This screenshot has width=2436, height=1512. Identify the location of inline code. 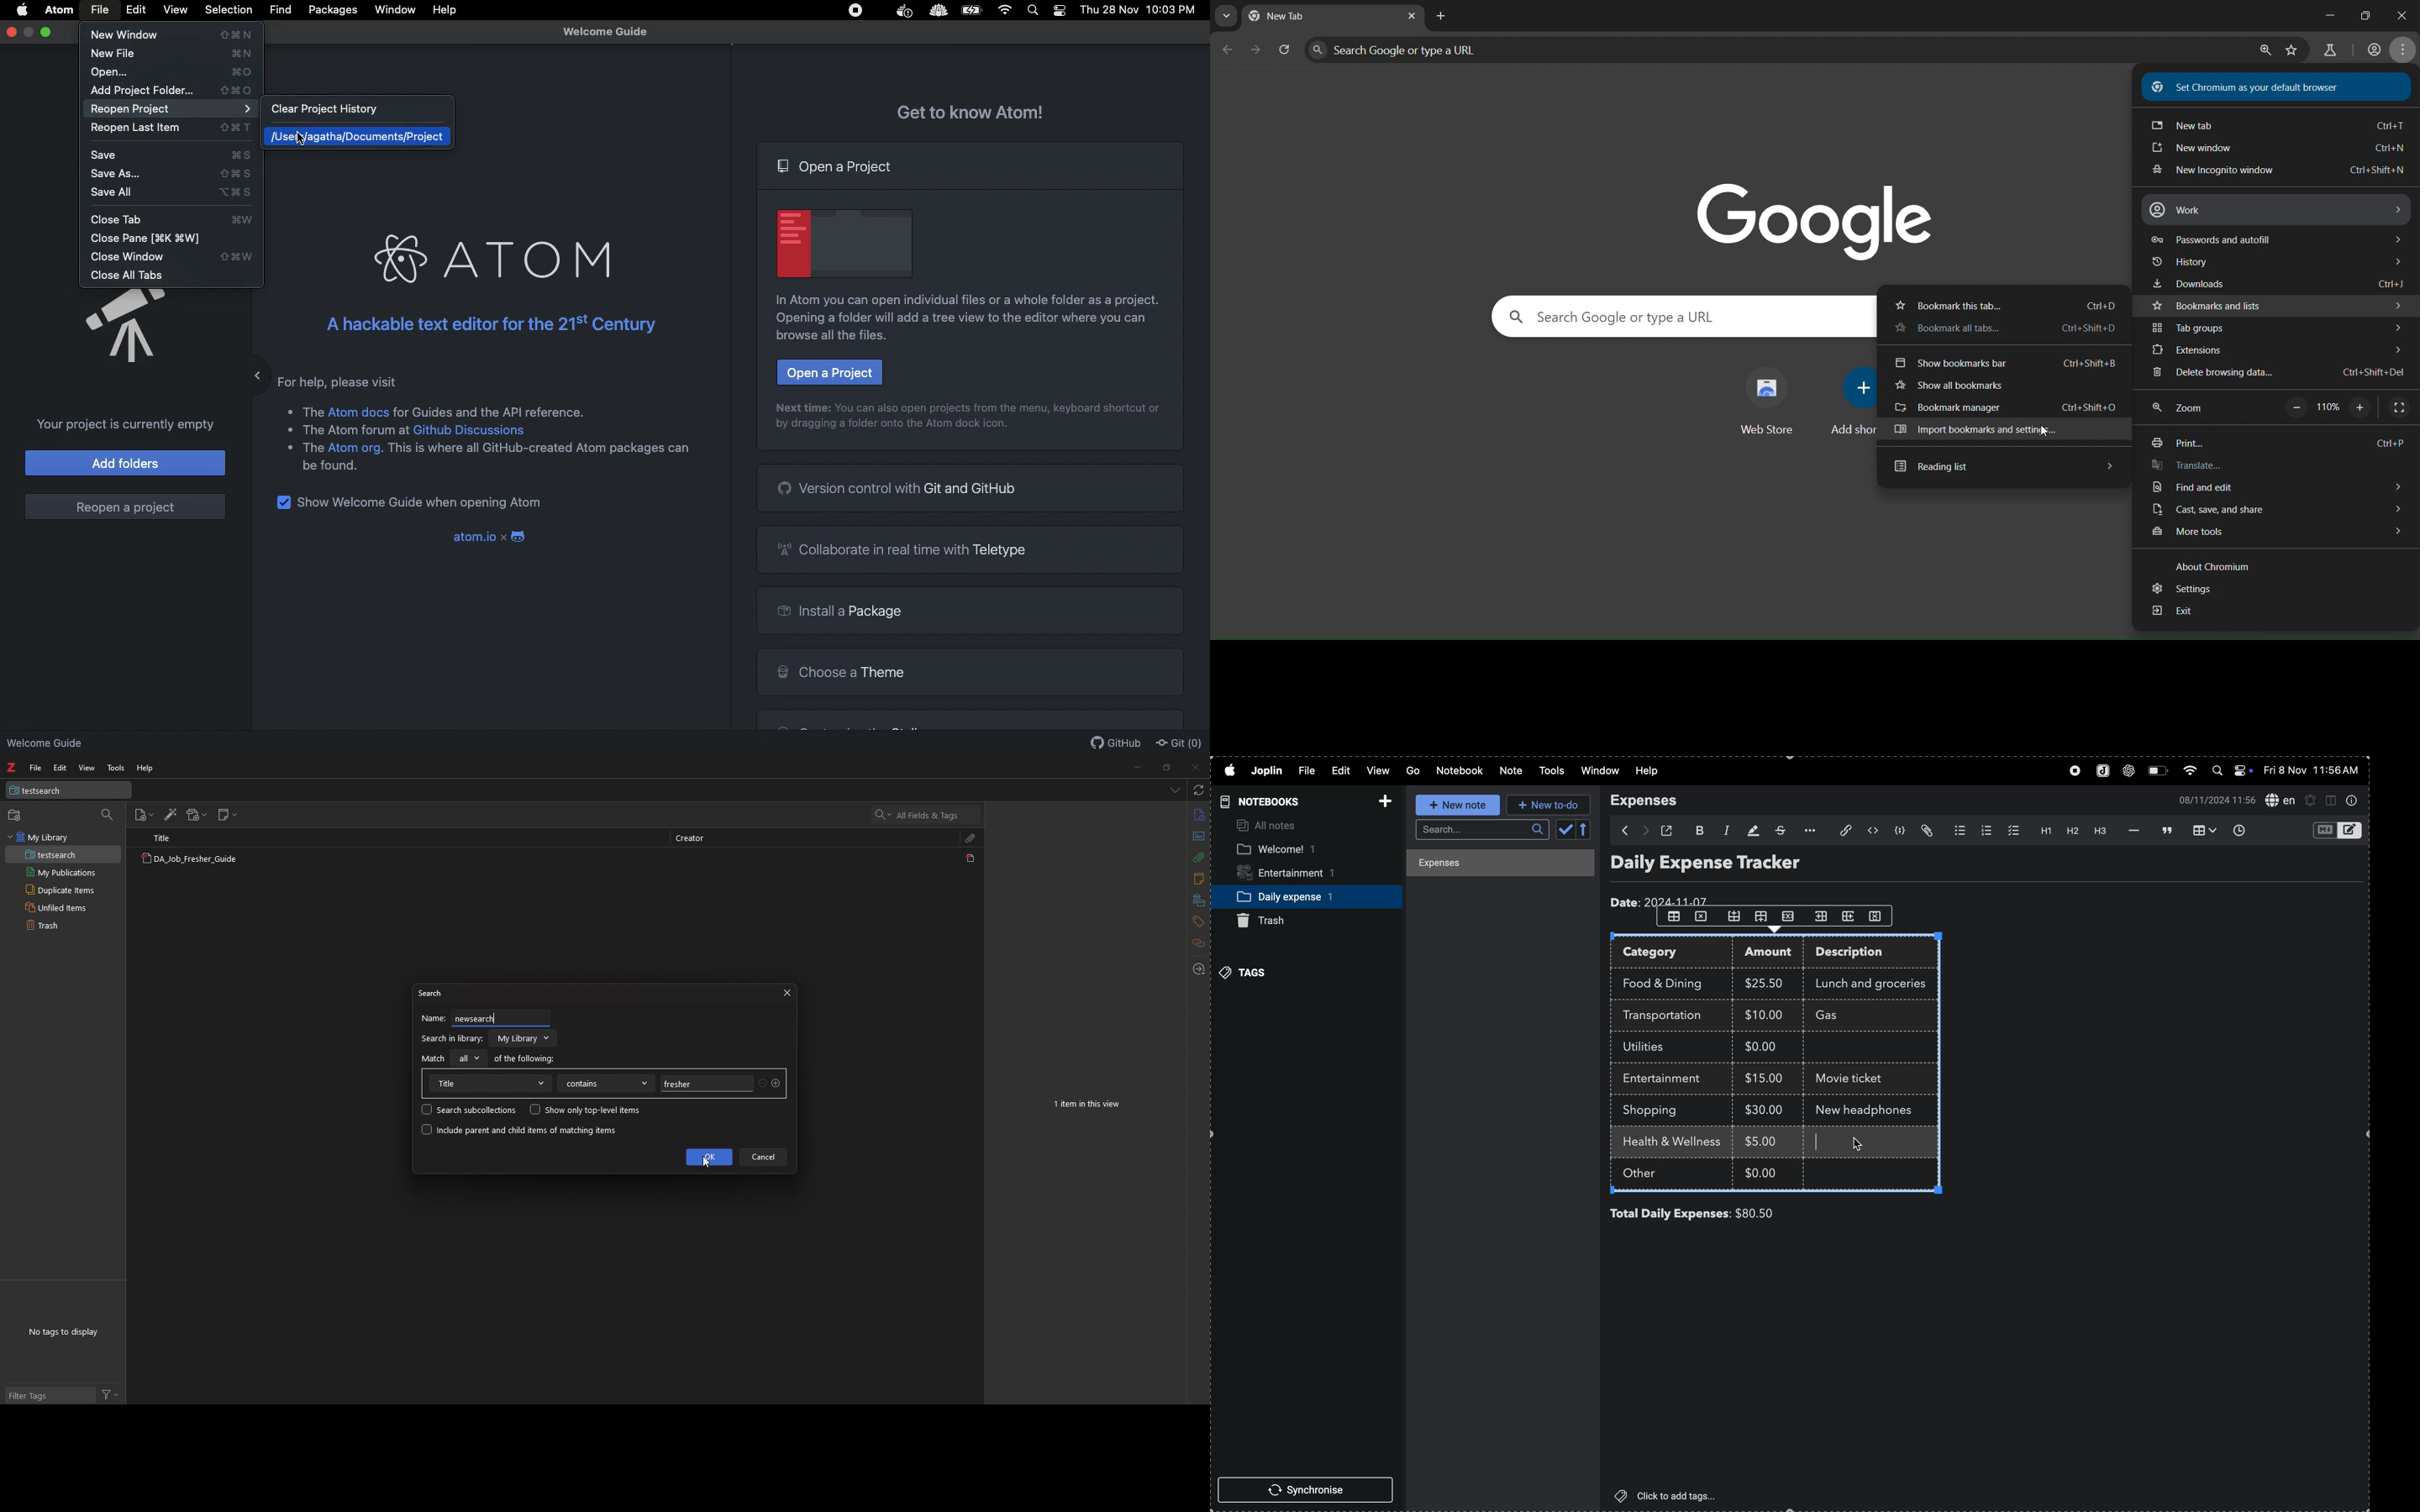
(1872, 831).